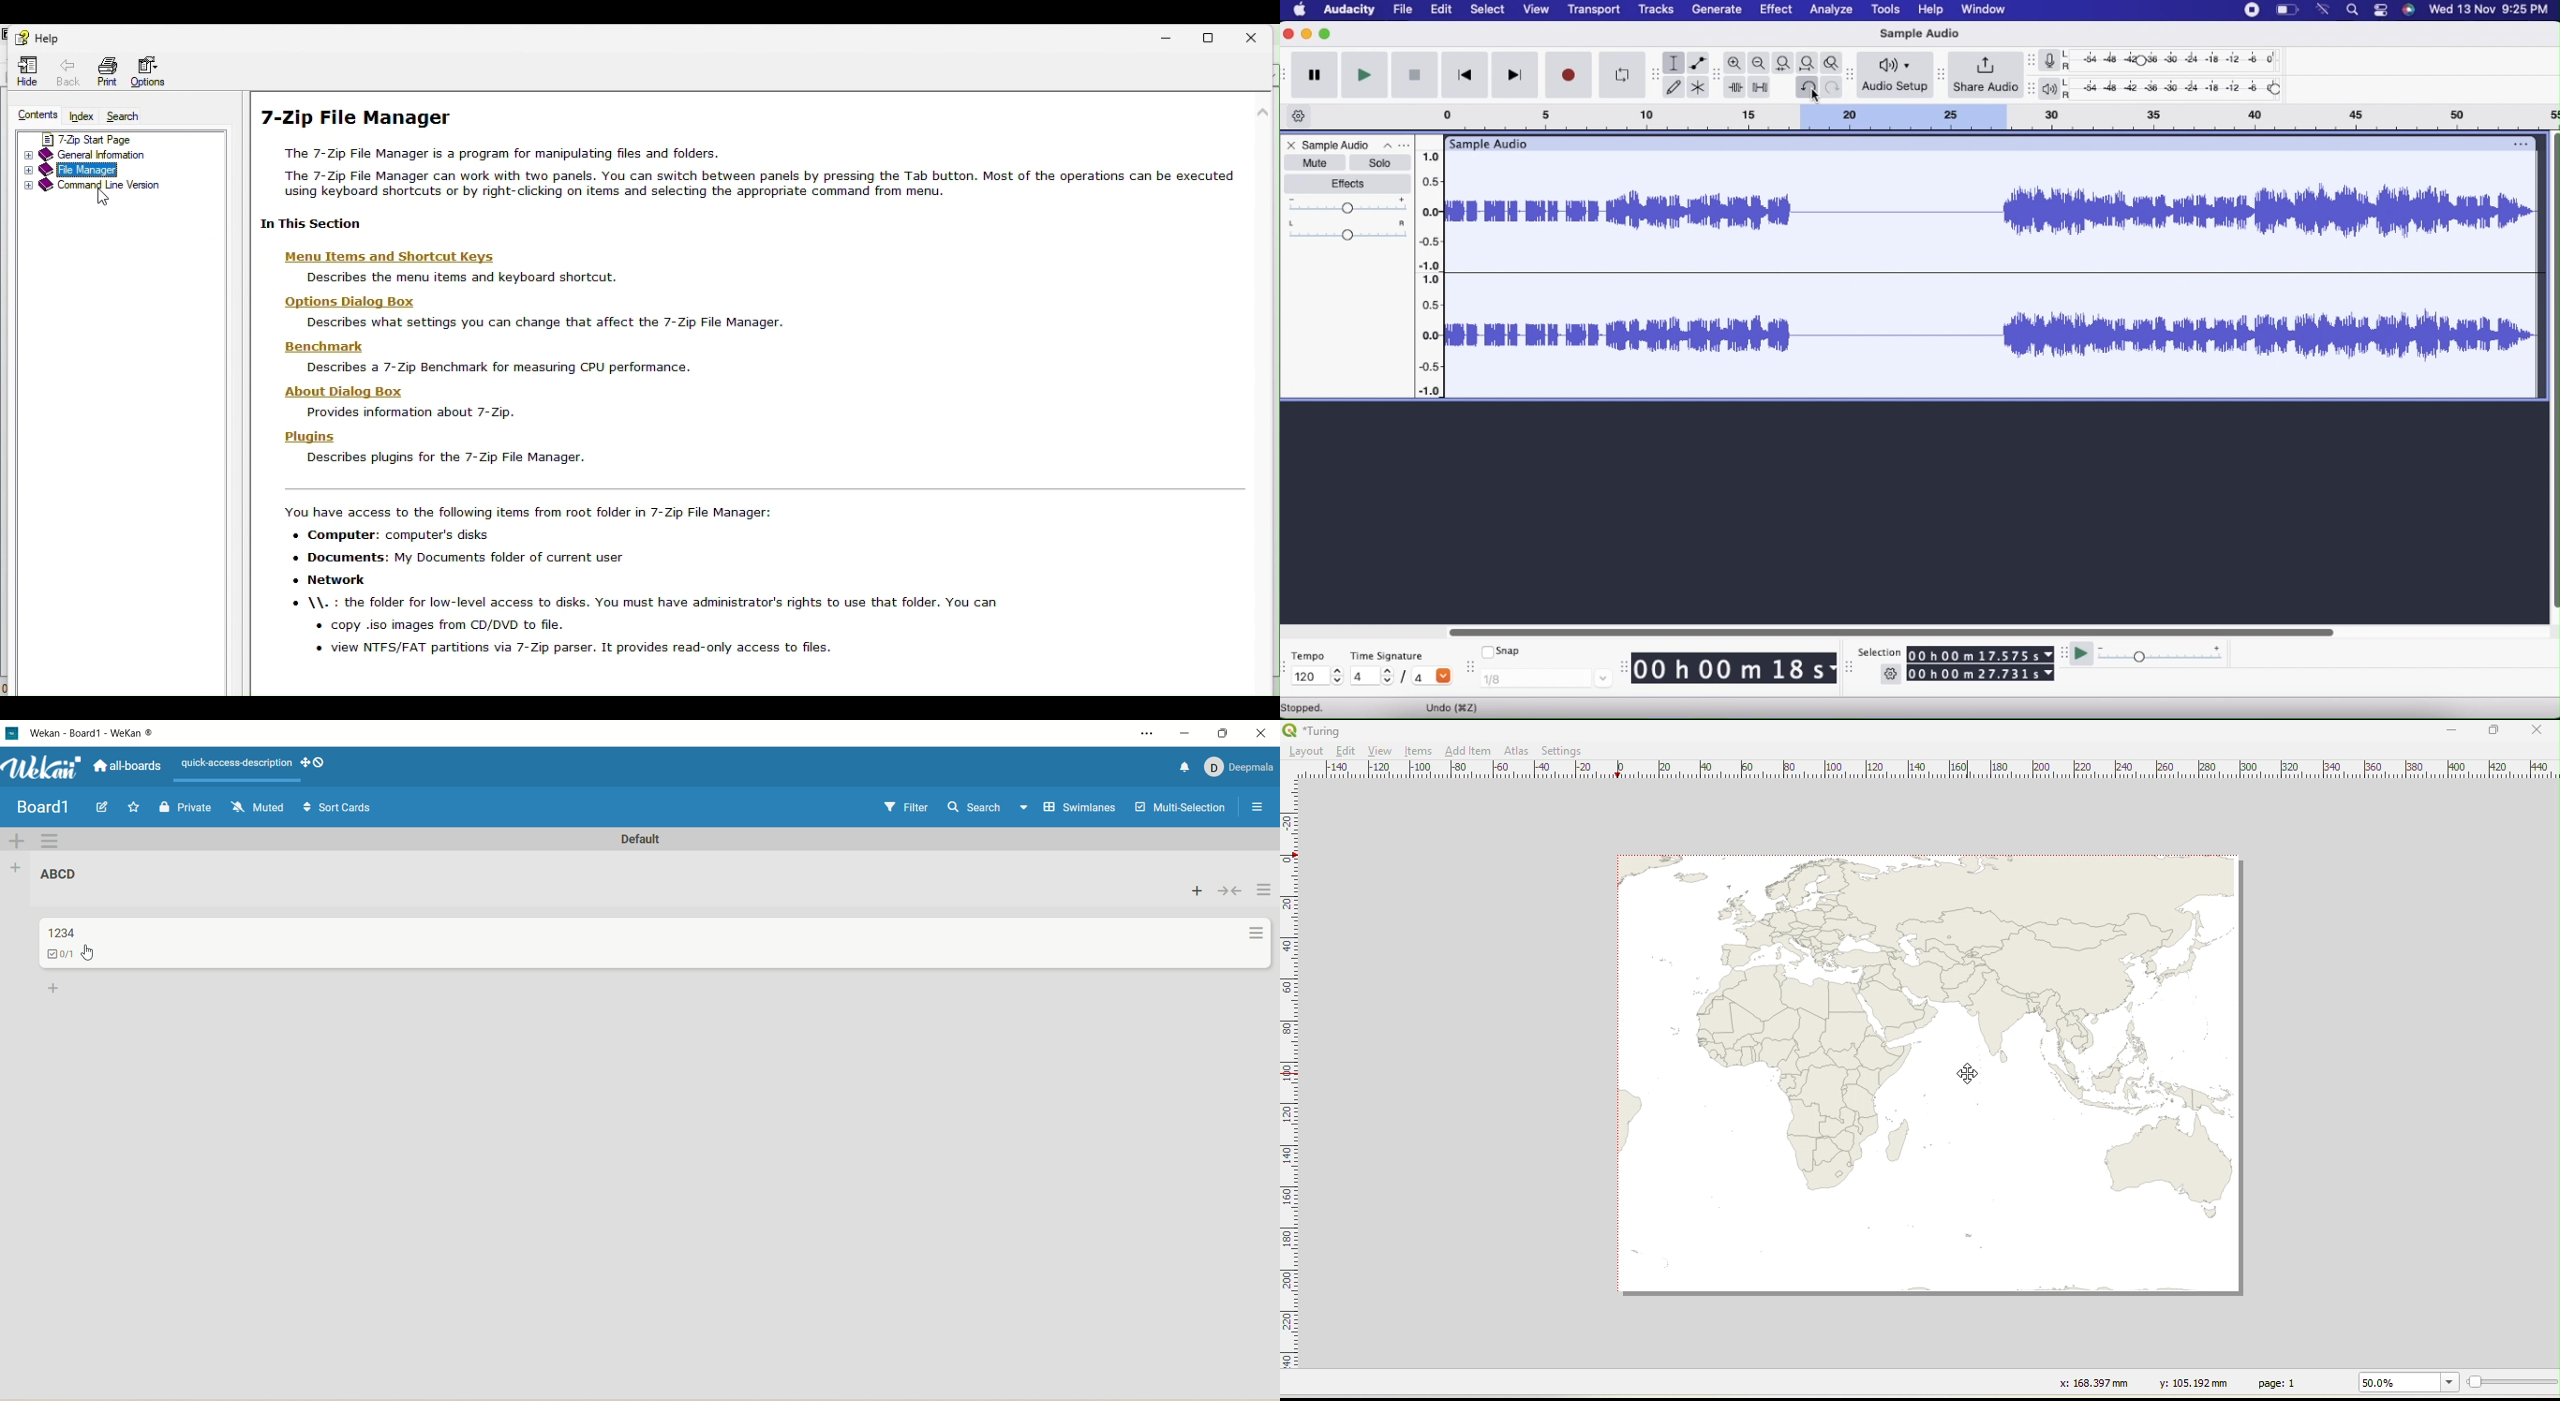  I want to click on Hide, so click(30, 70).